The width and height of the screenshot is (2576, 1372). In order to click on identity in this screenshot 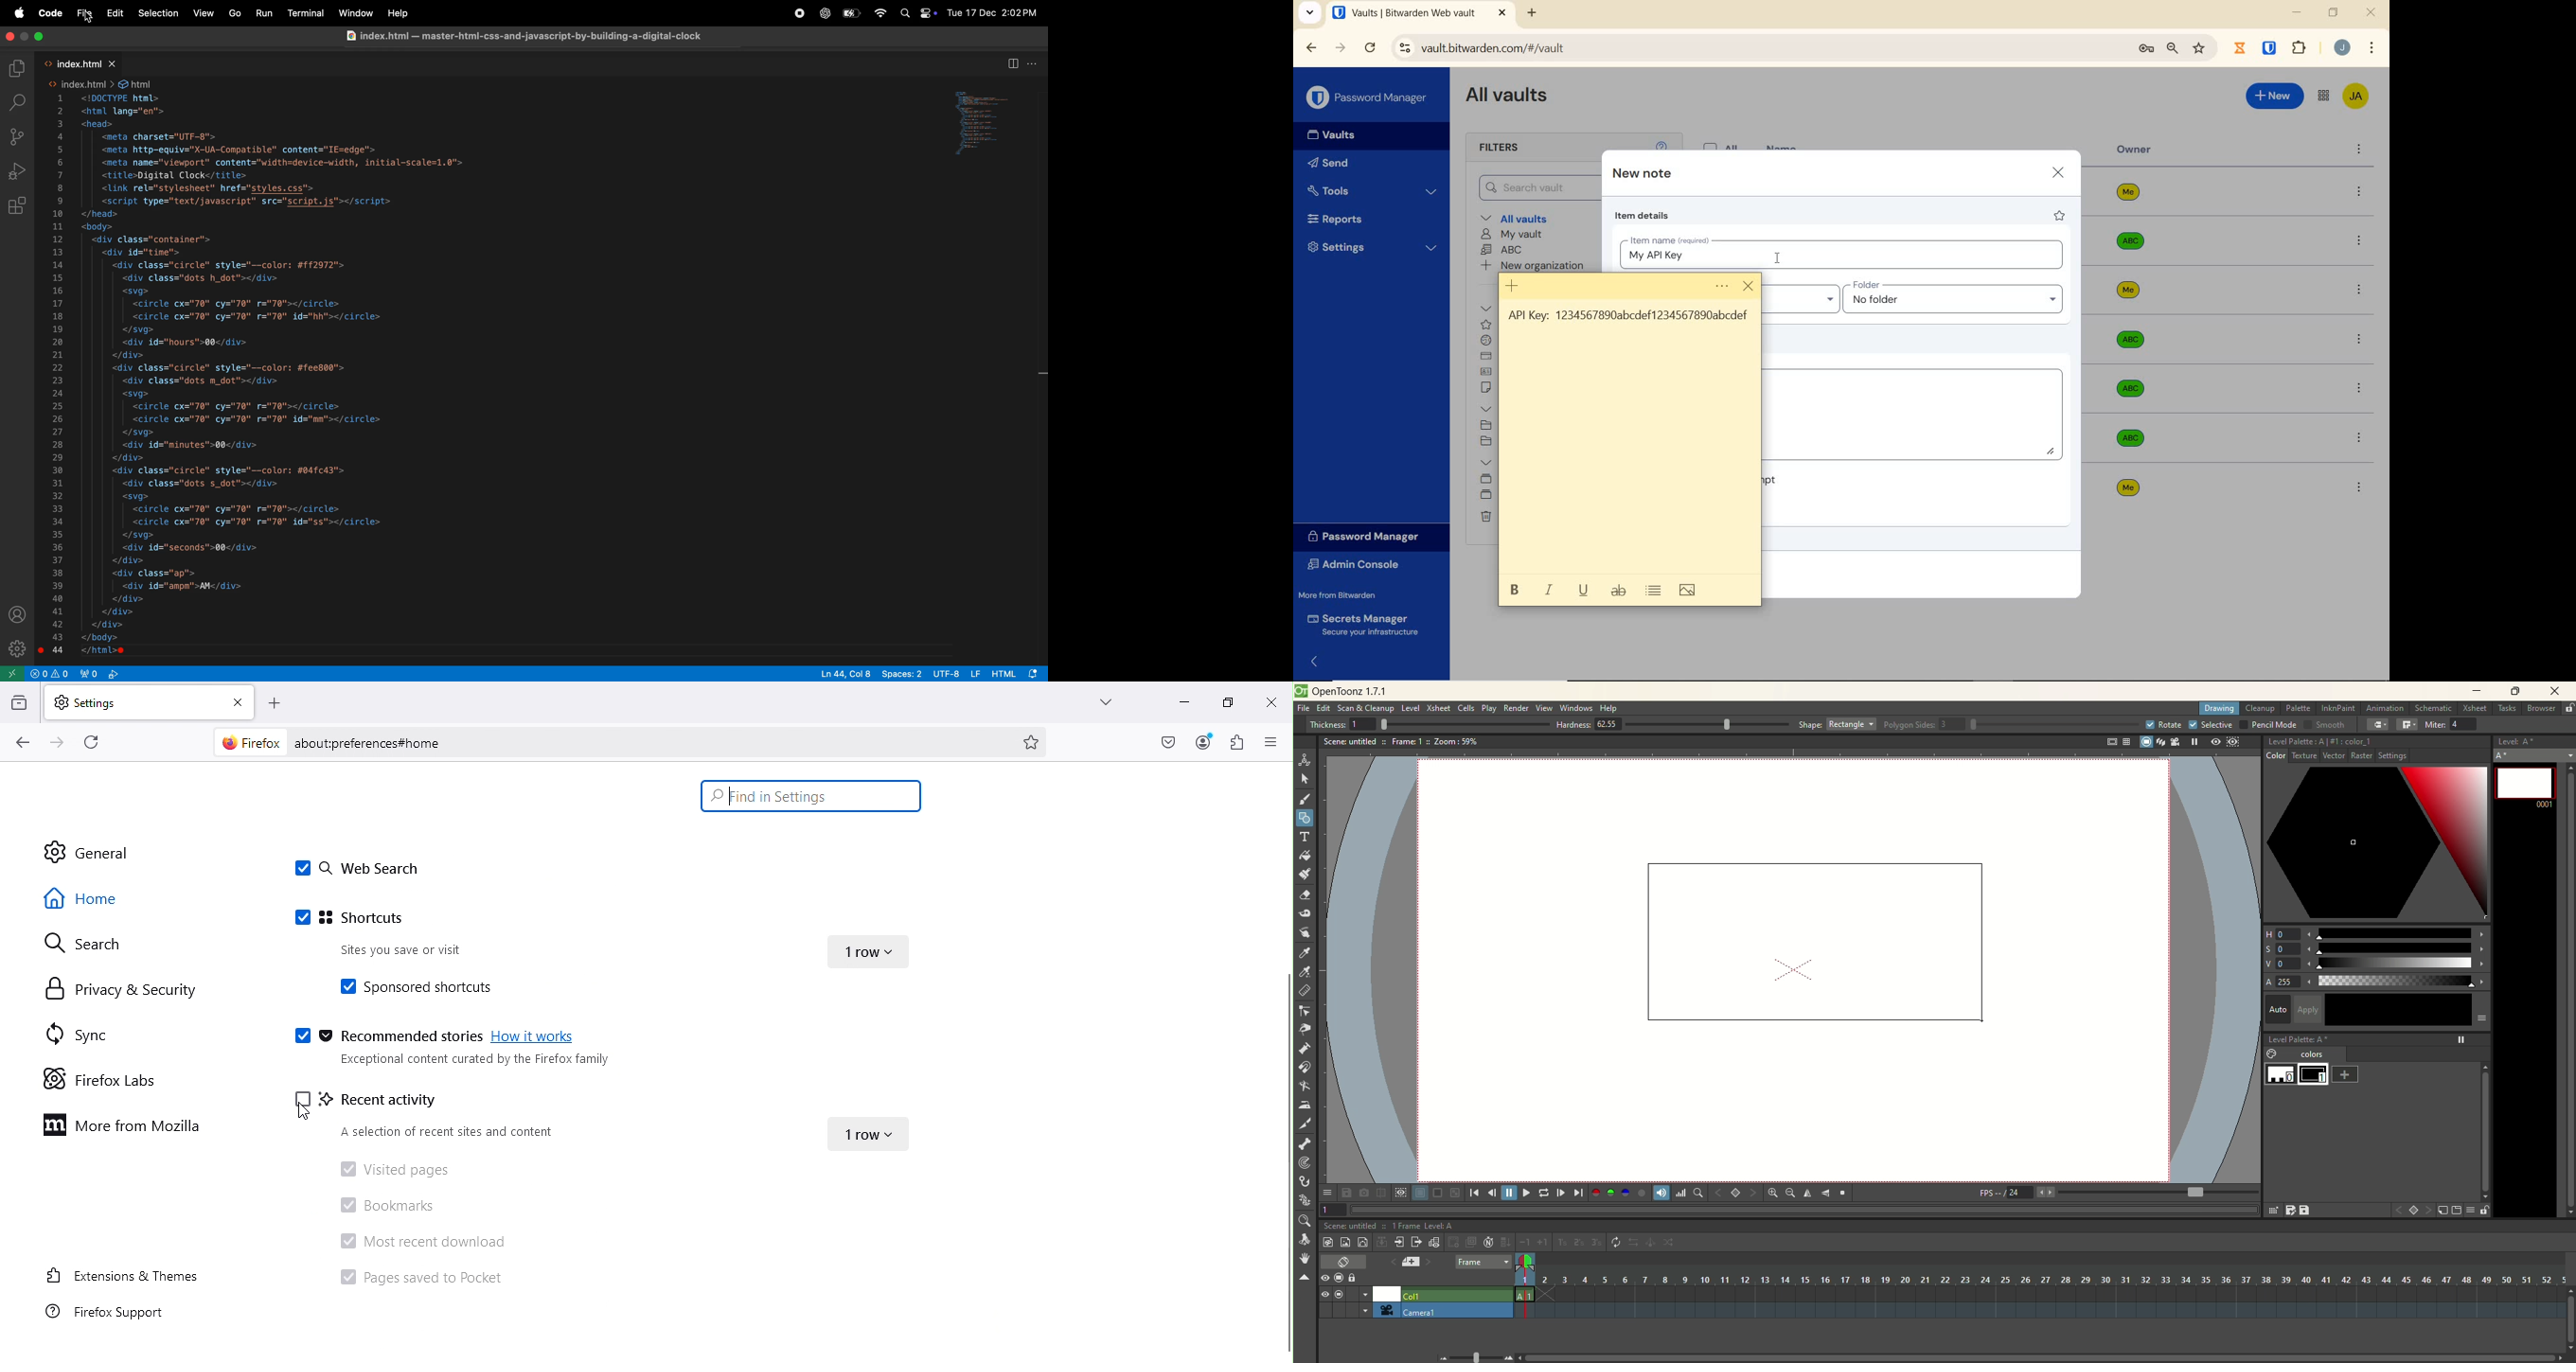, I will do `click(1488, 372)`.